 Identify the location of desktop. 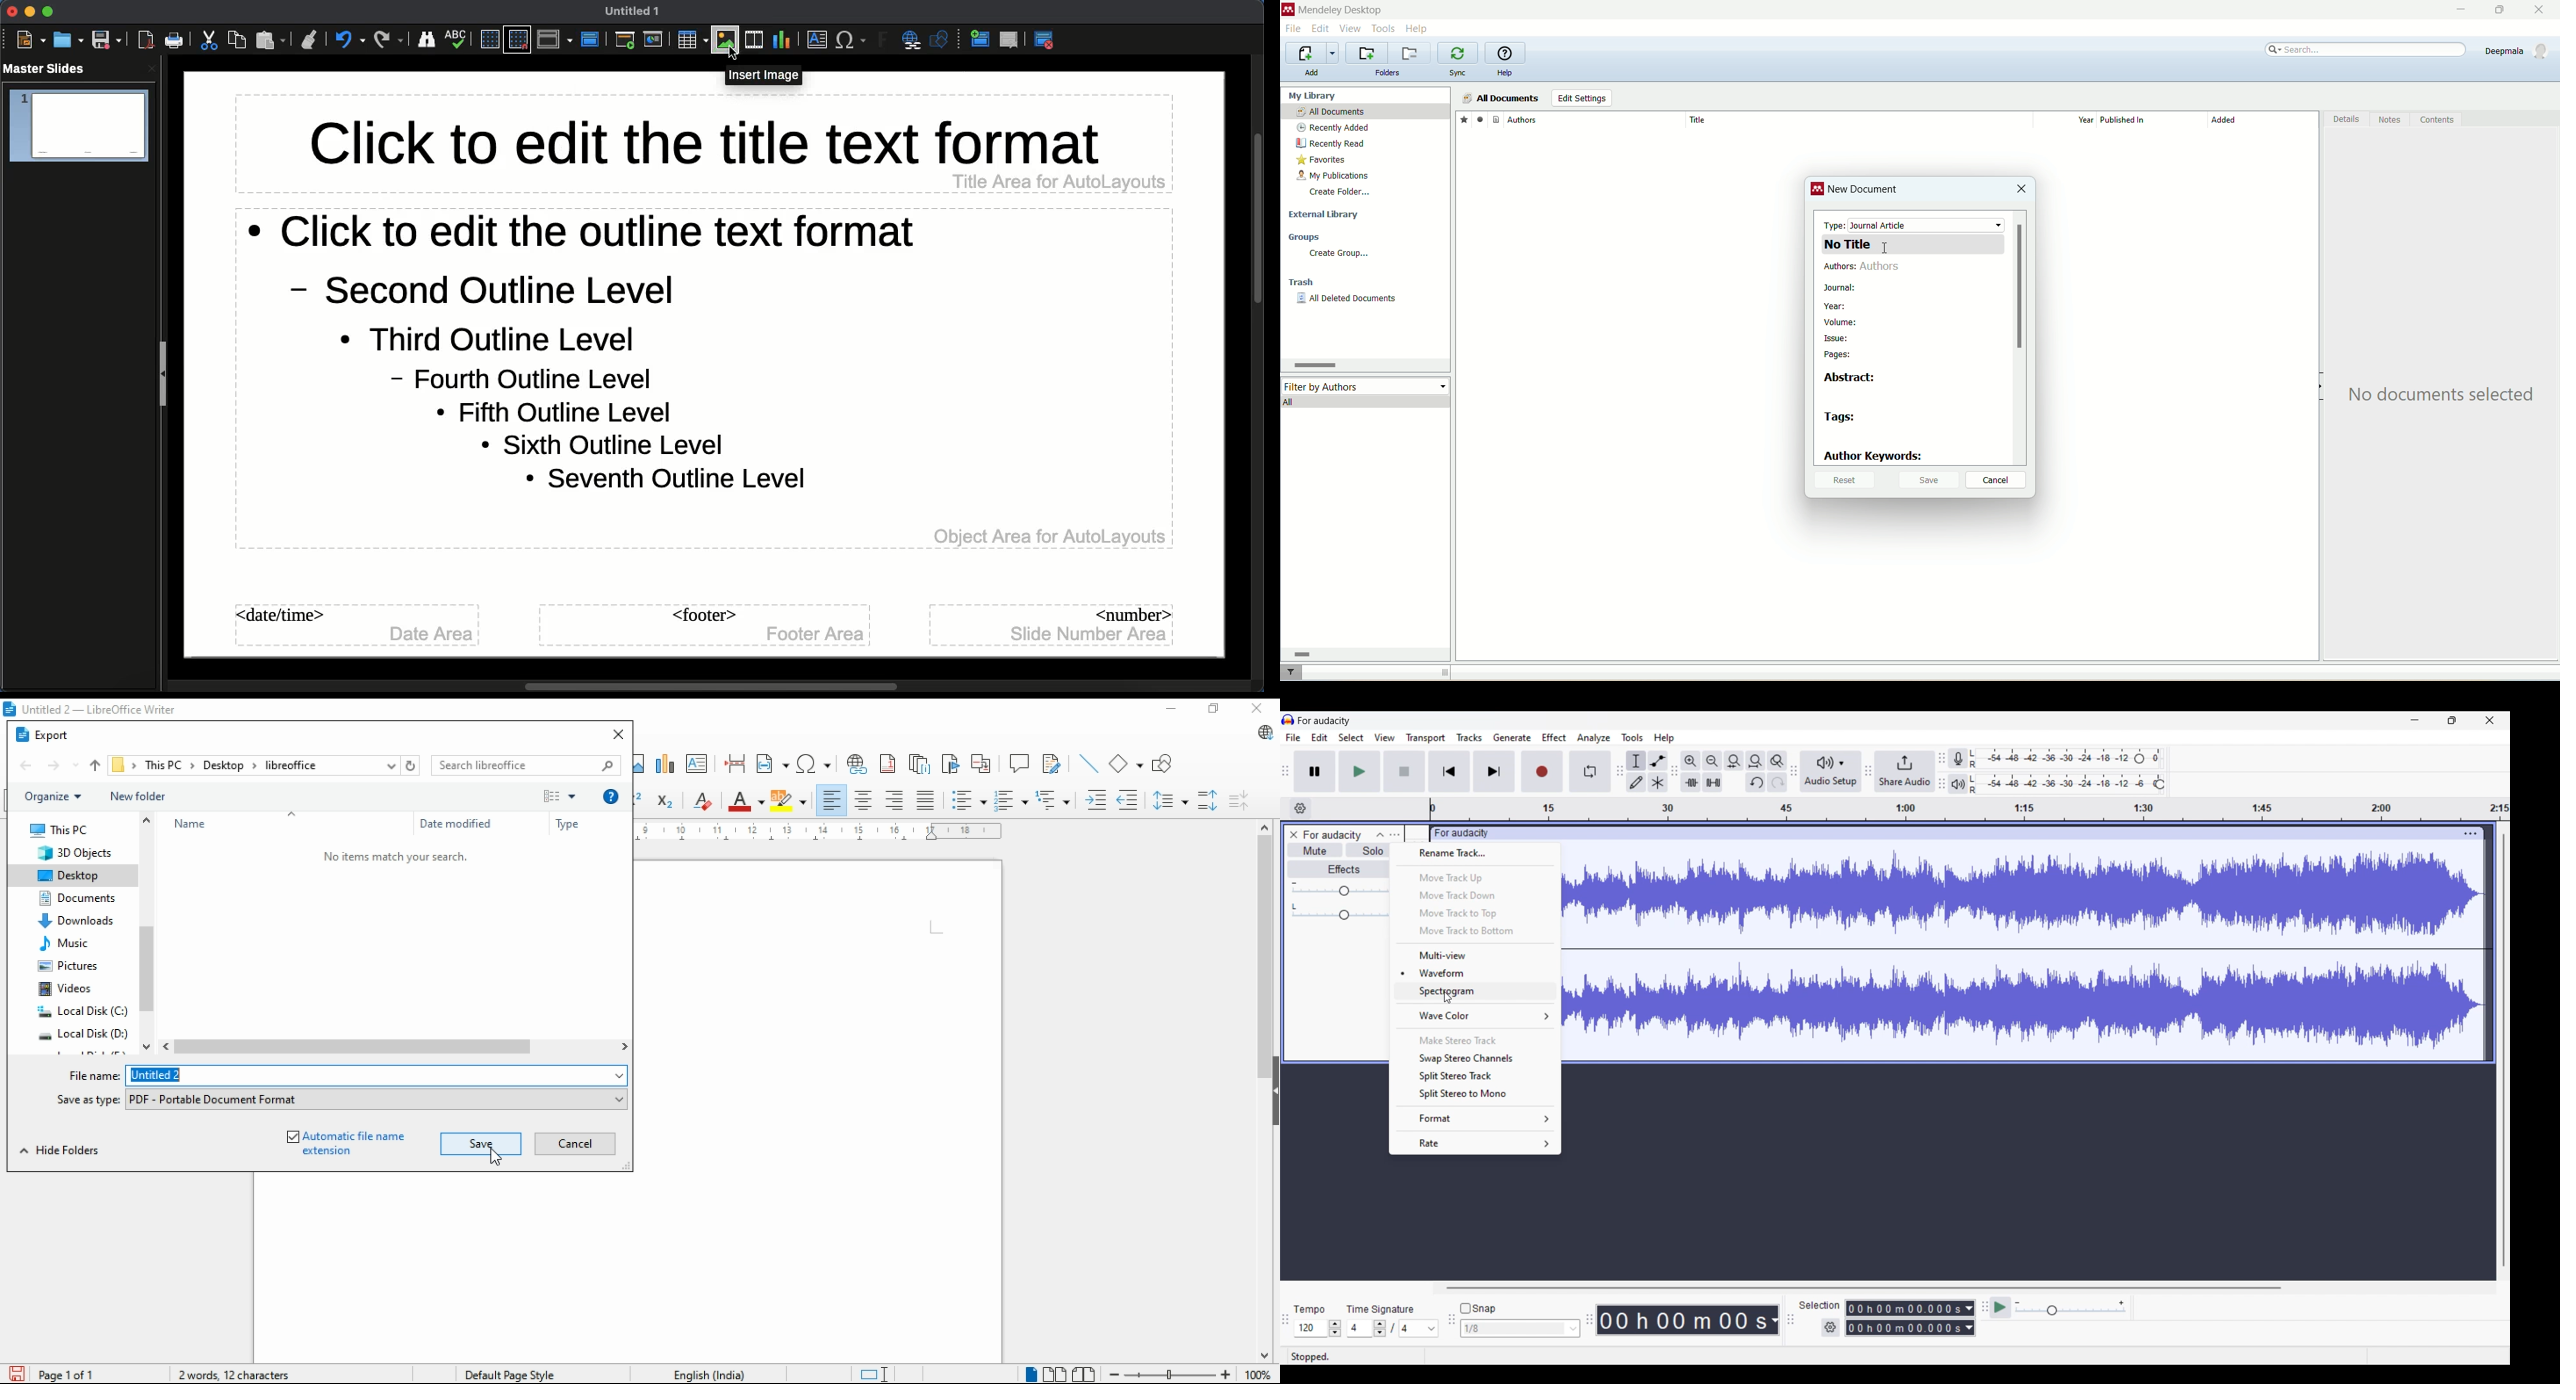
(223, 766).